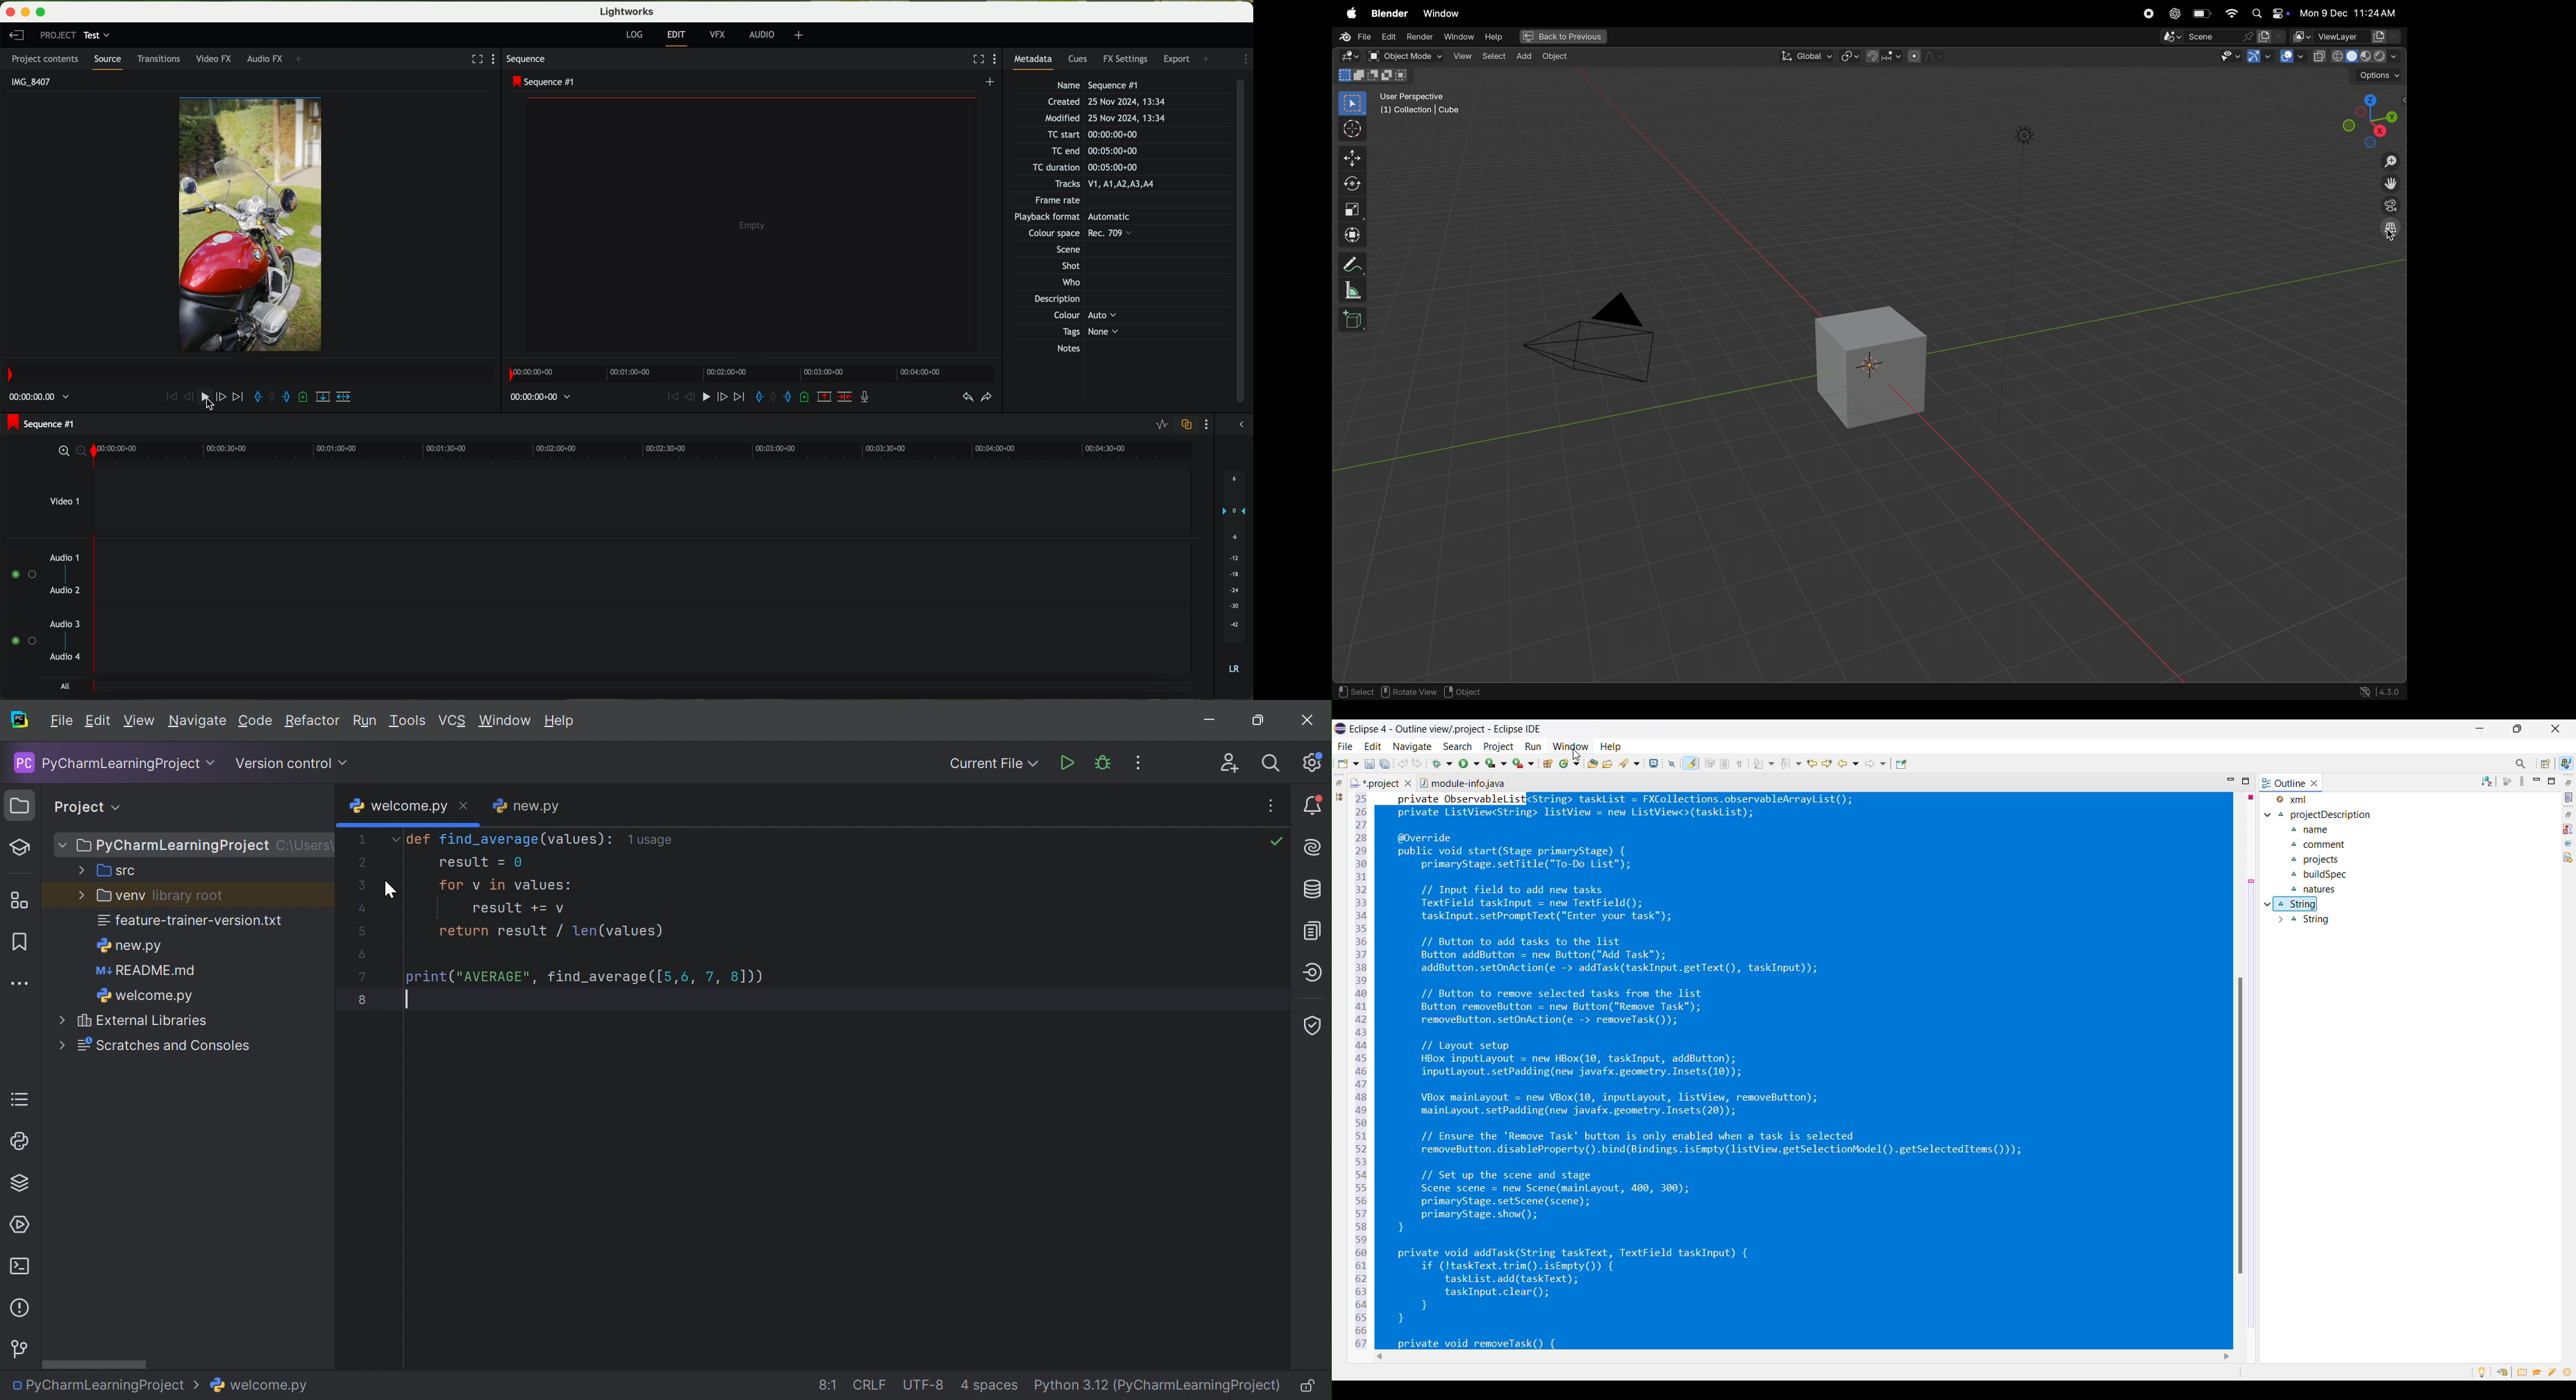 The height and width of the screenshot is (1400, 2576). What do you see at coordinates (2240, 1125) in the screenshot?
I see `Vertical slide bar` at bounding box center [2240, 1125].